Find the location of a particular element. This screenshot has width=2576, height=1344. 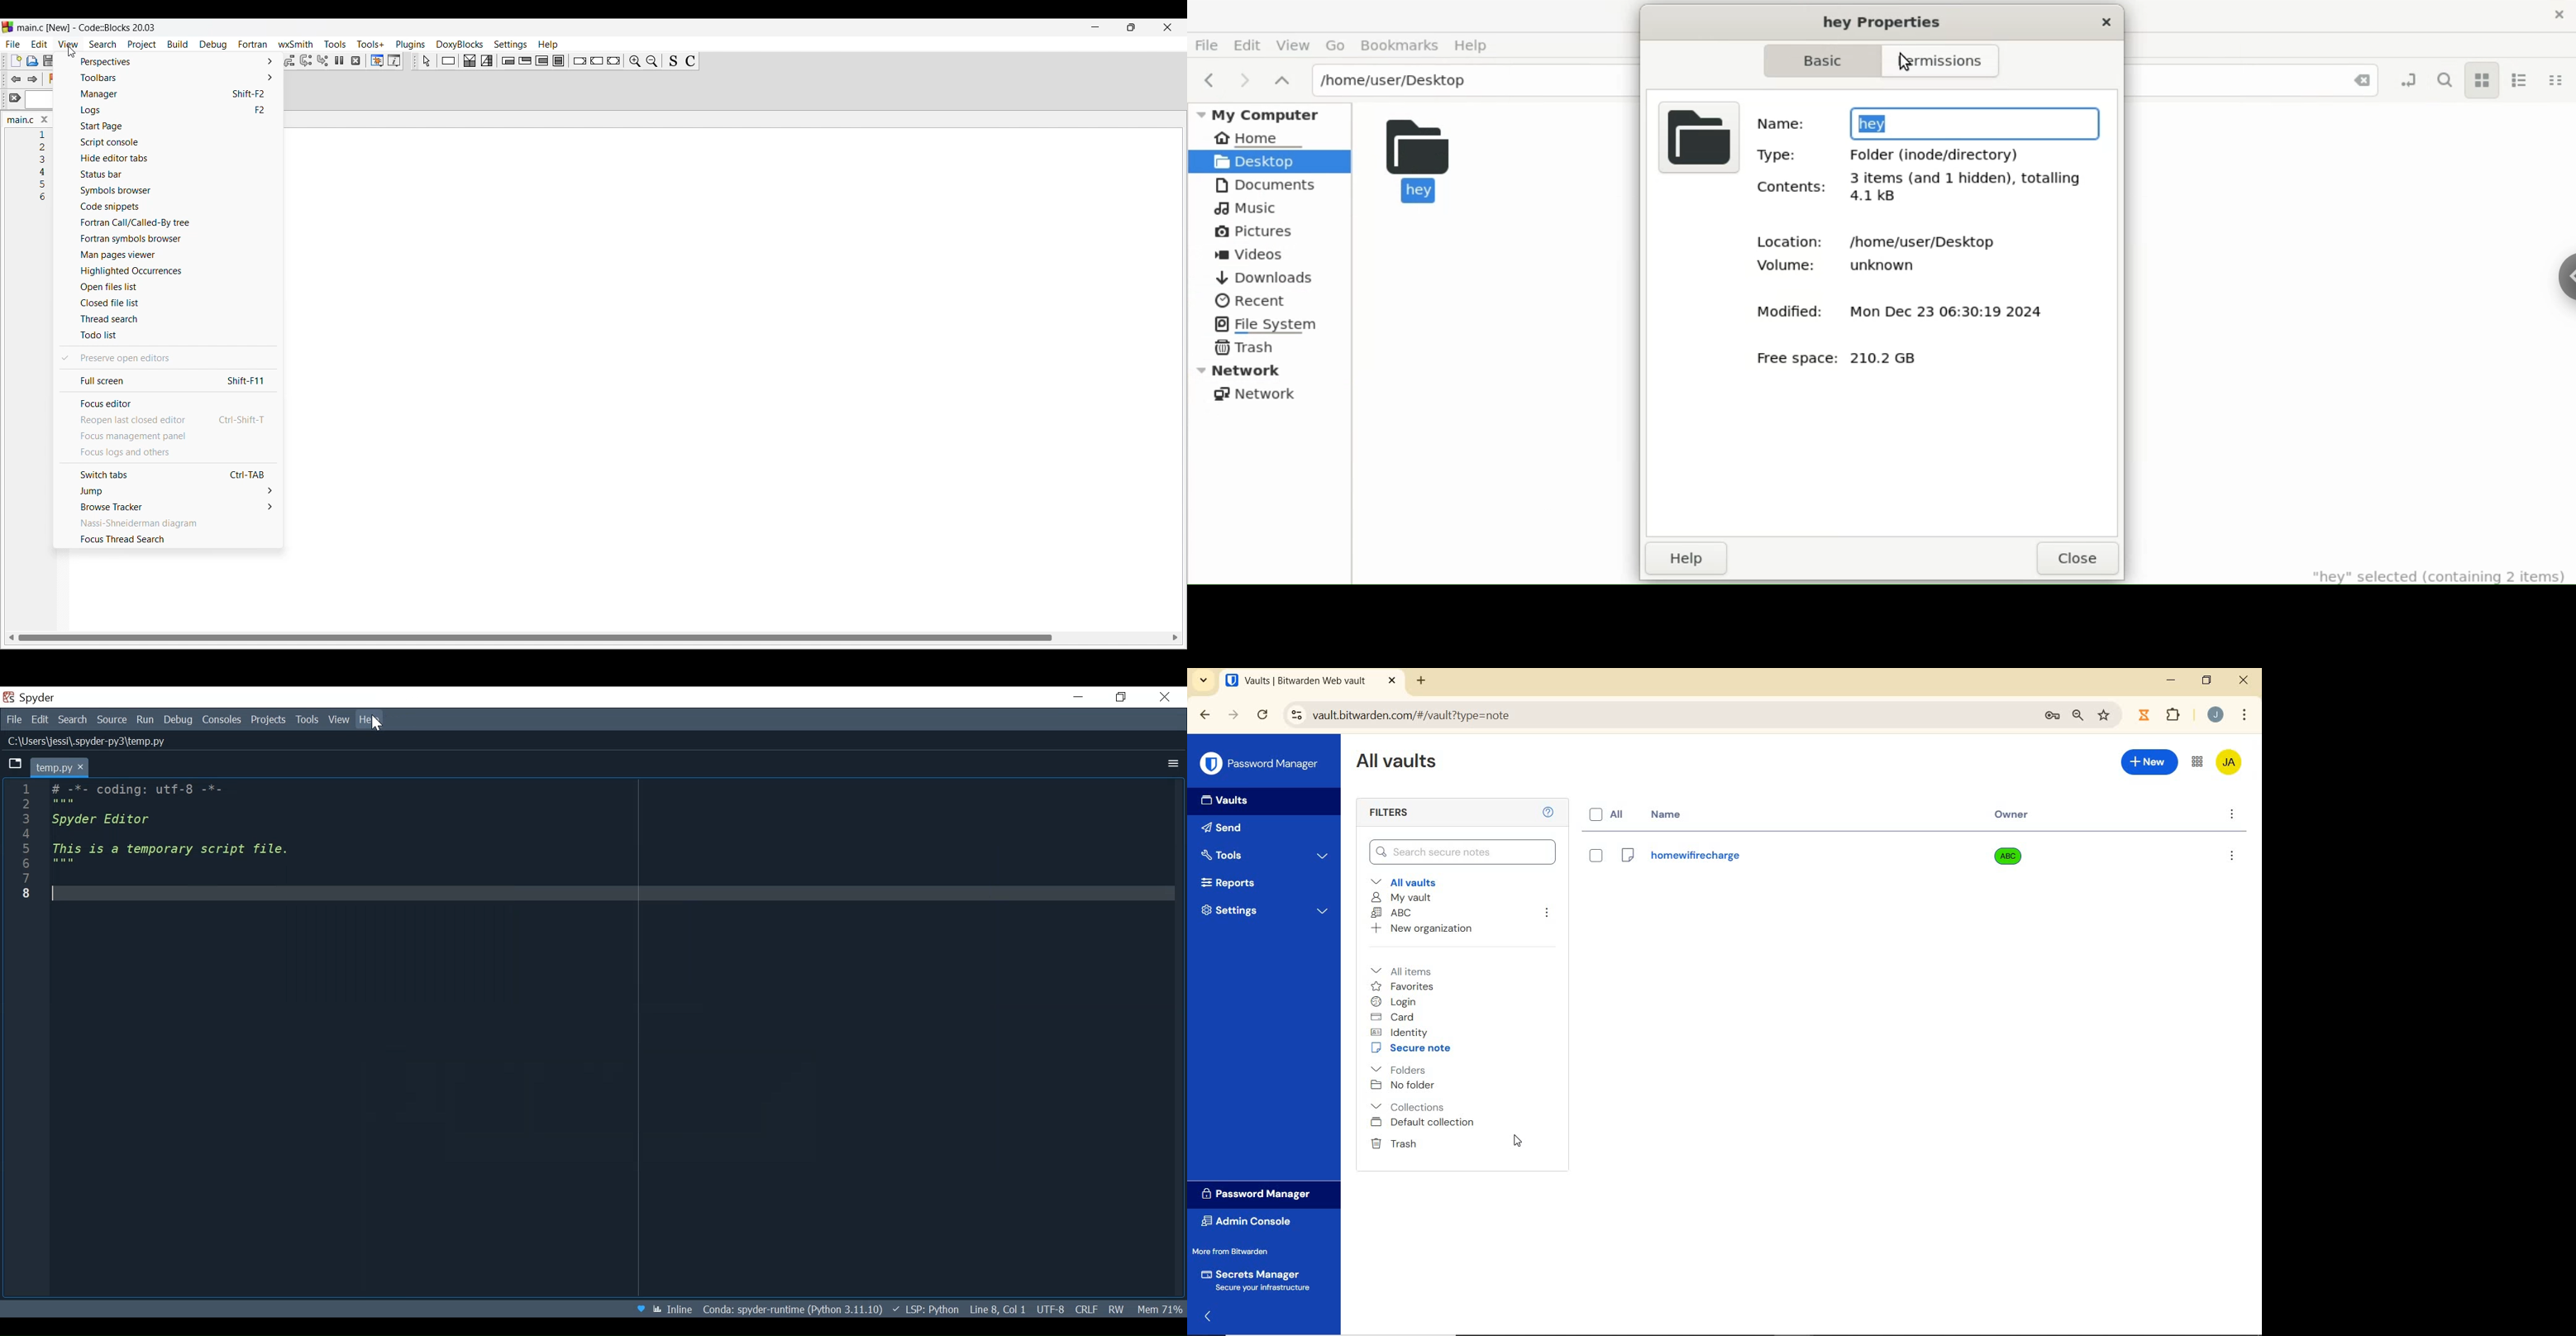

Conda Environment Indicator is located at coordinates (795, 1312).